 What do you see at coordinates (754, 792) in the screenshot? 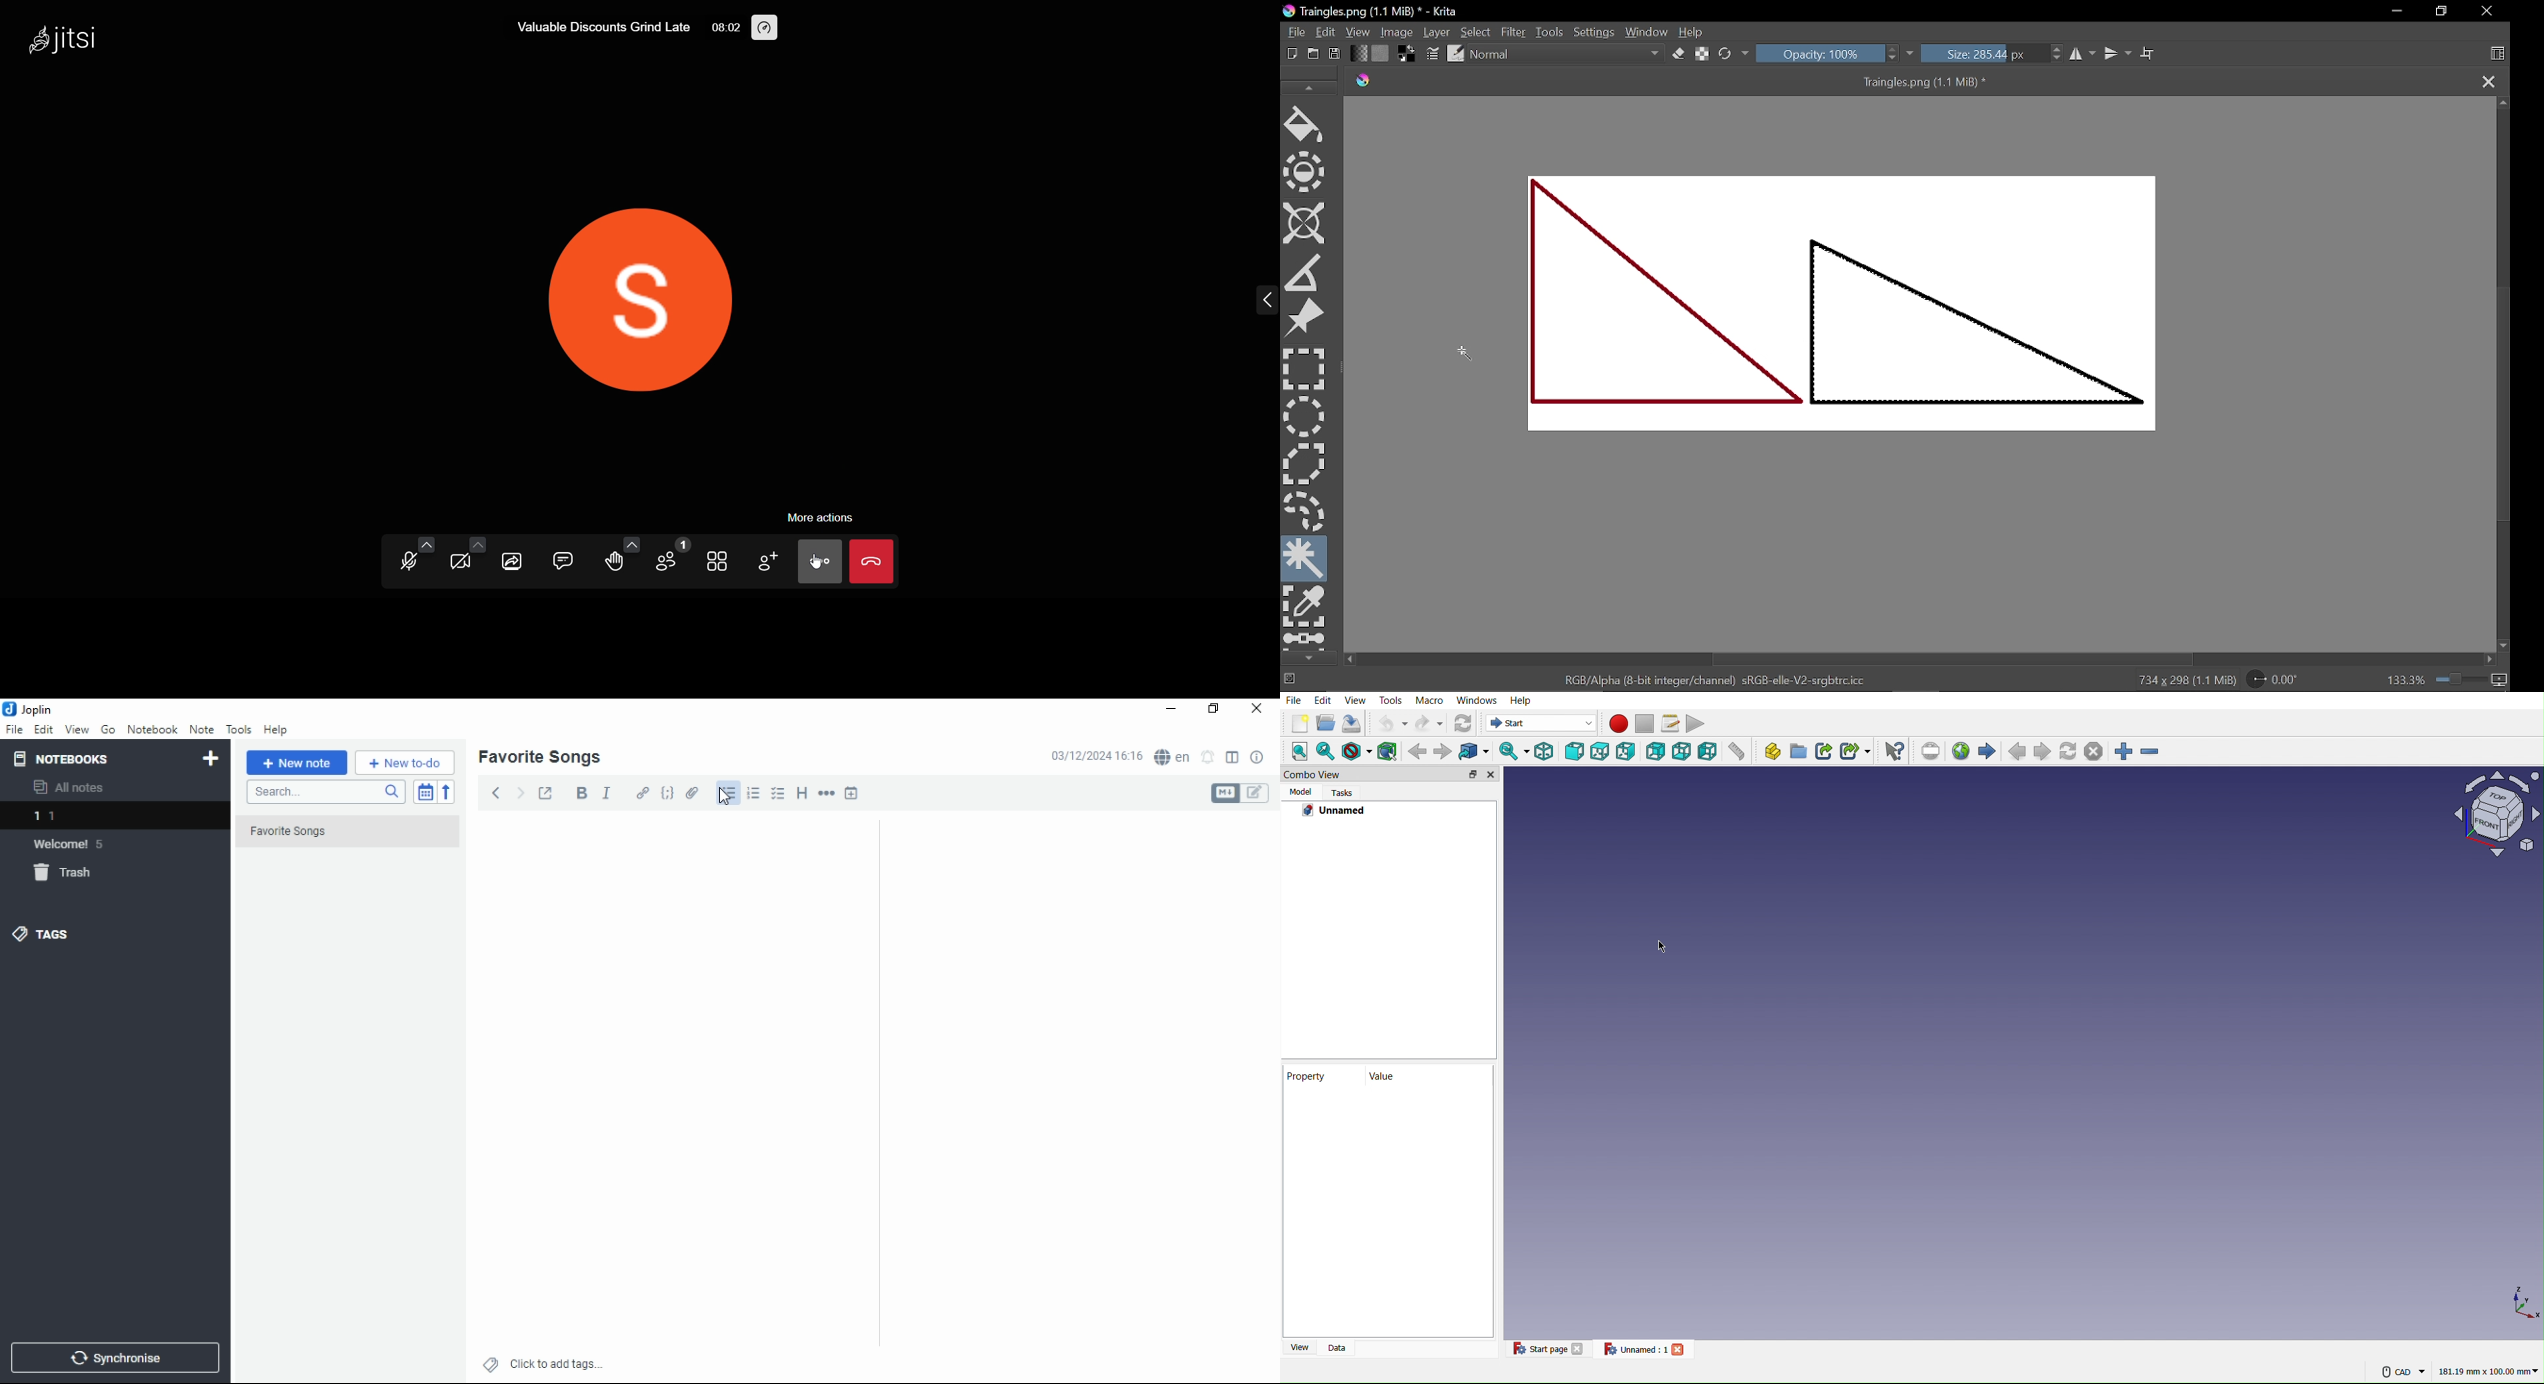
I see `number list` at bounding box center [754, 792].